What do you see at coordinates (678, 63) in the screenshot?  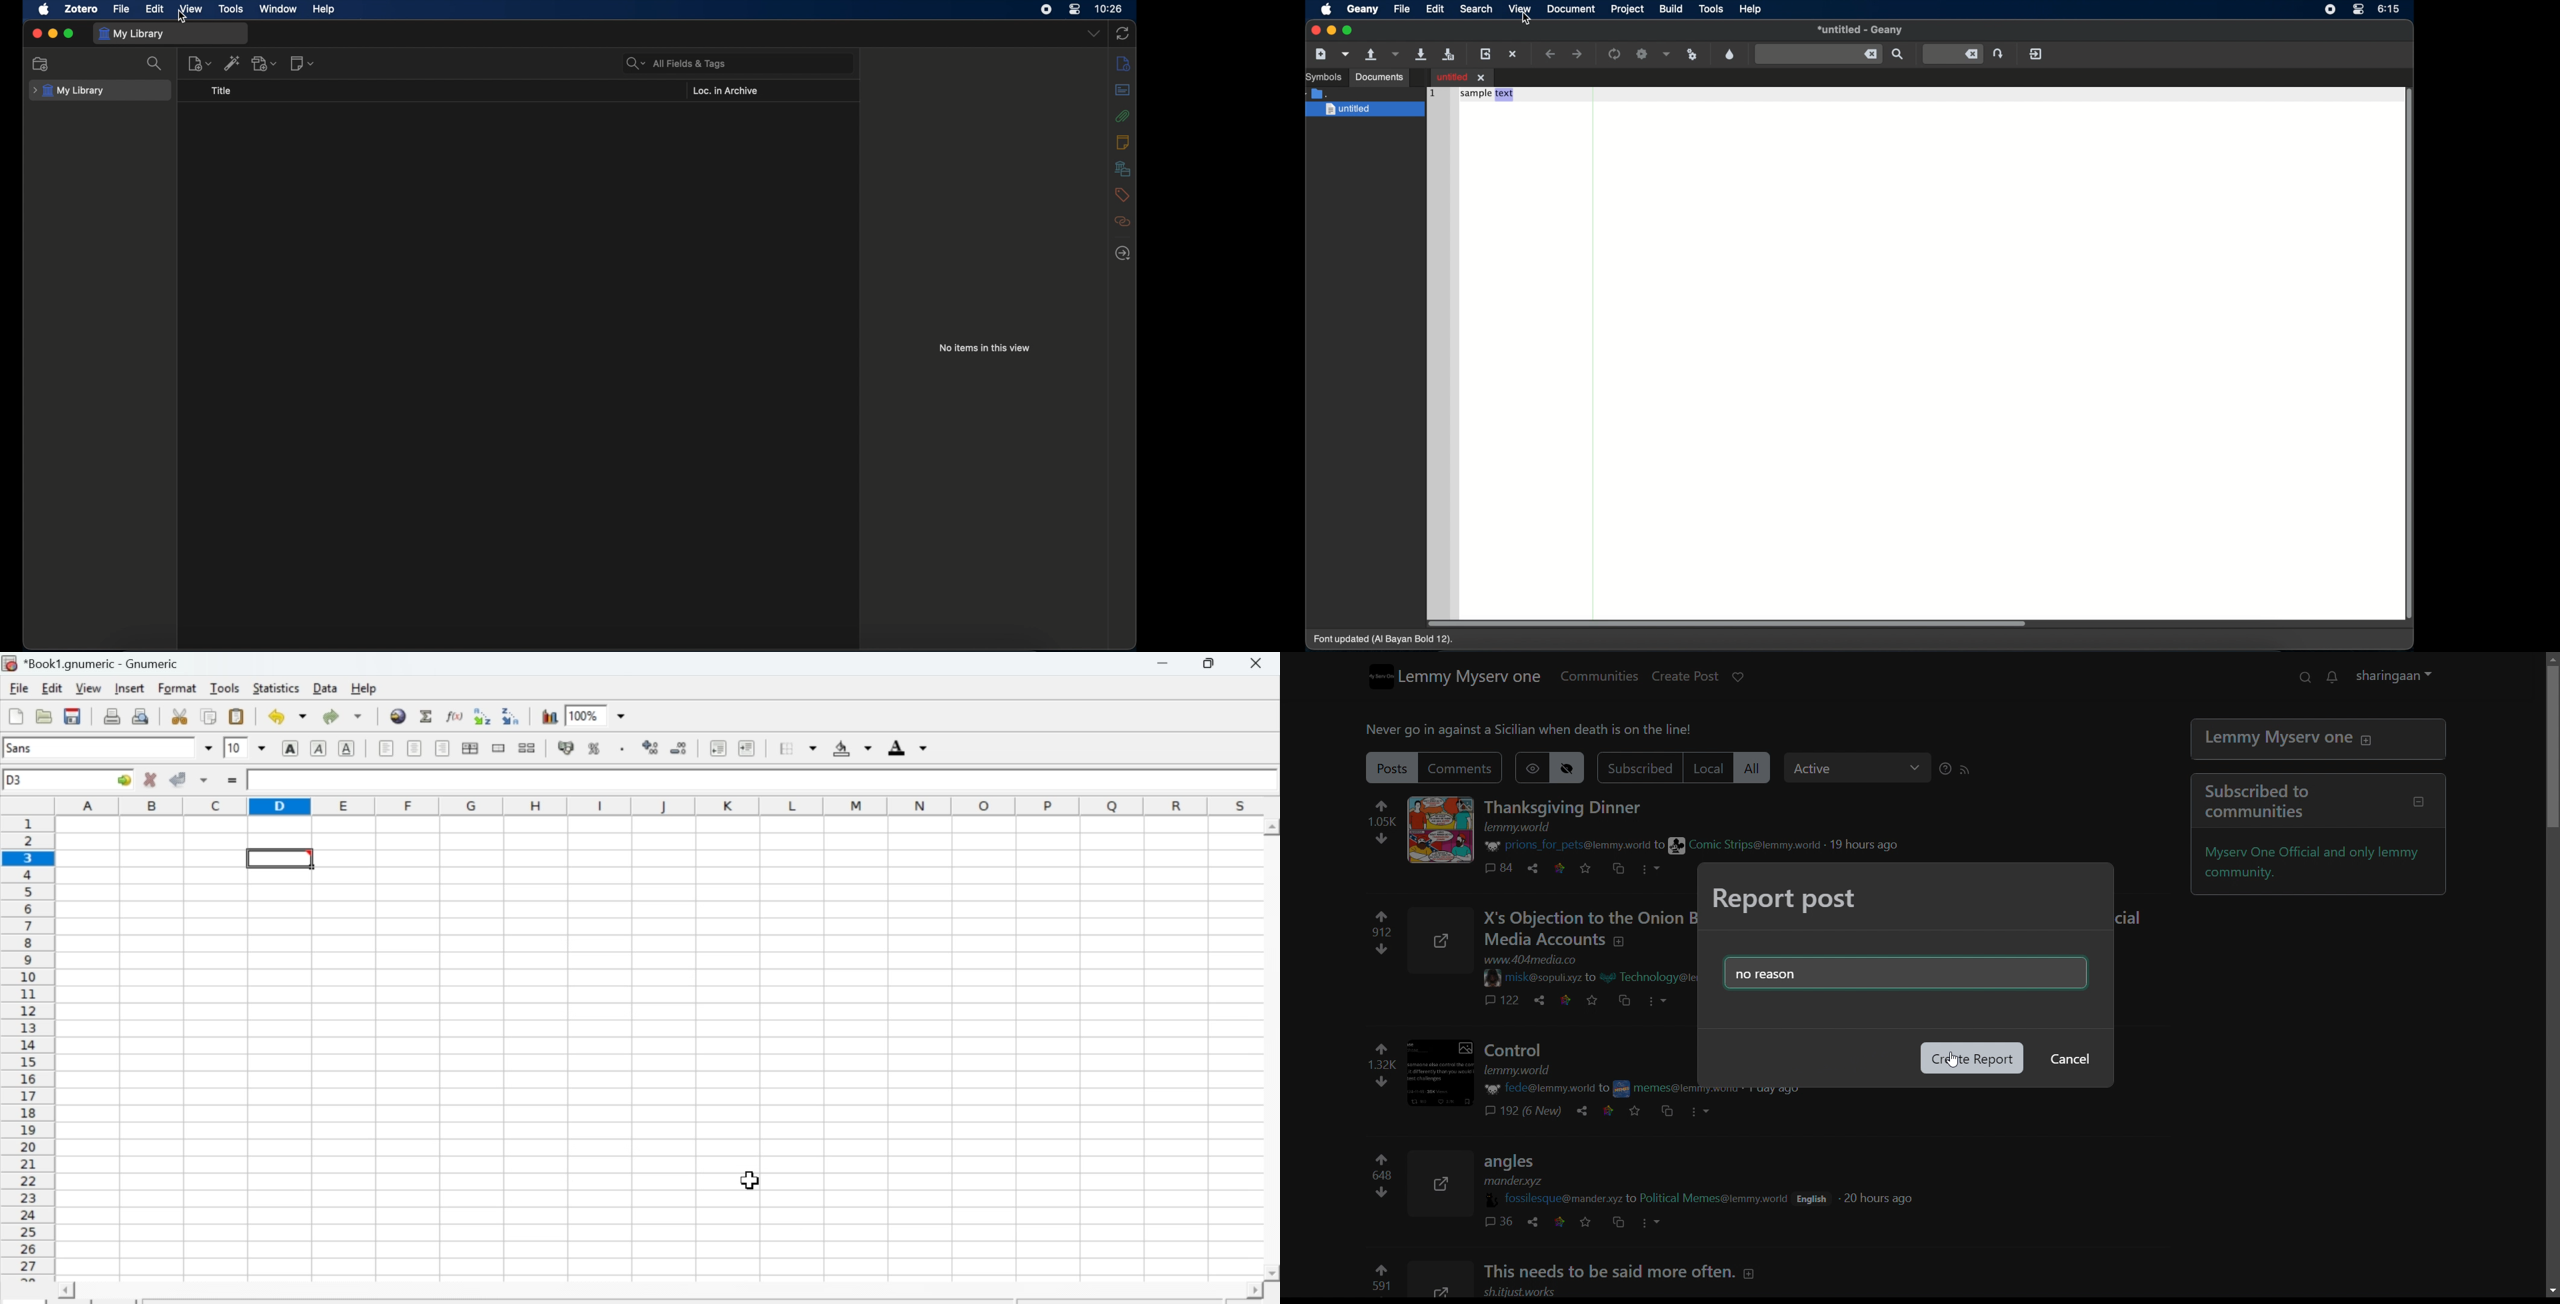 I see `all fields & tags` at bounding box center [678, 63].